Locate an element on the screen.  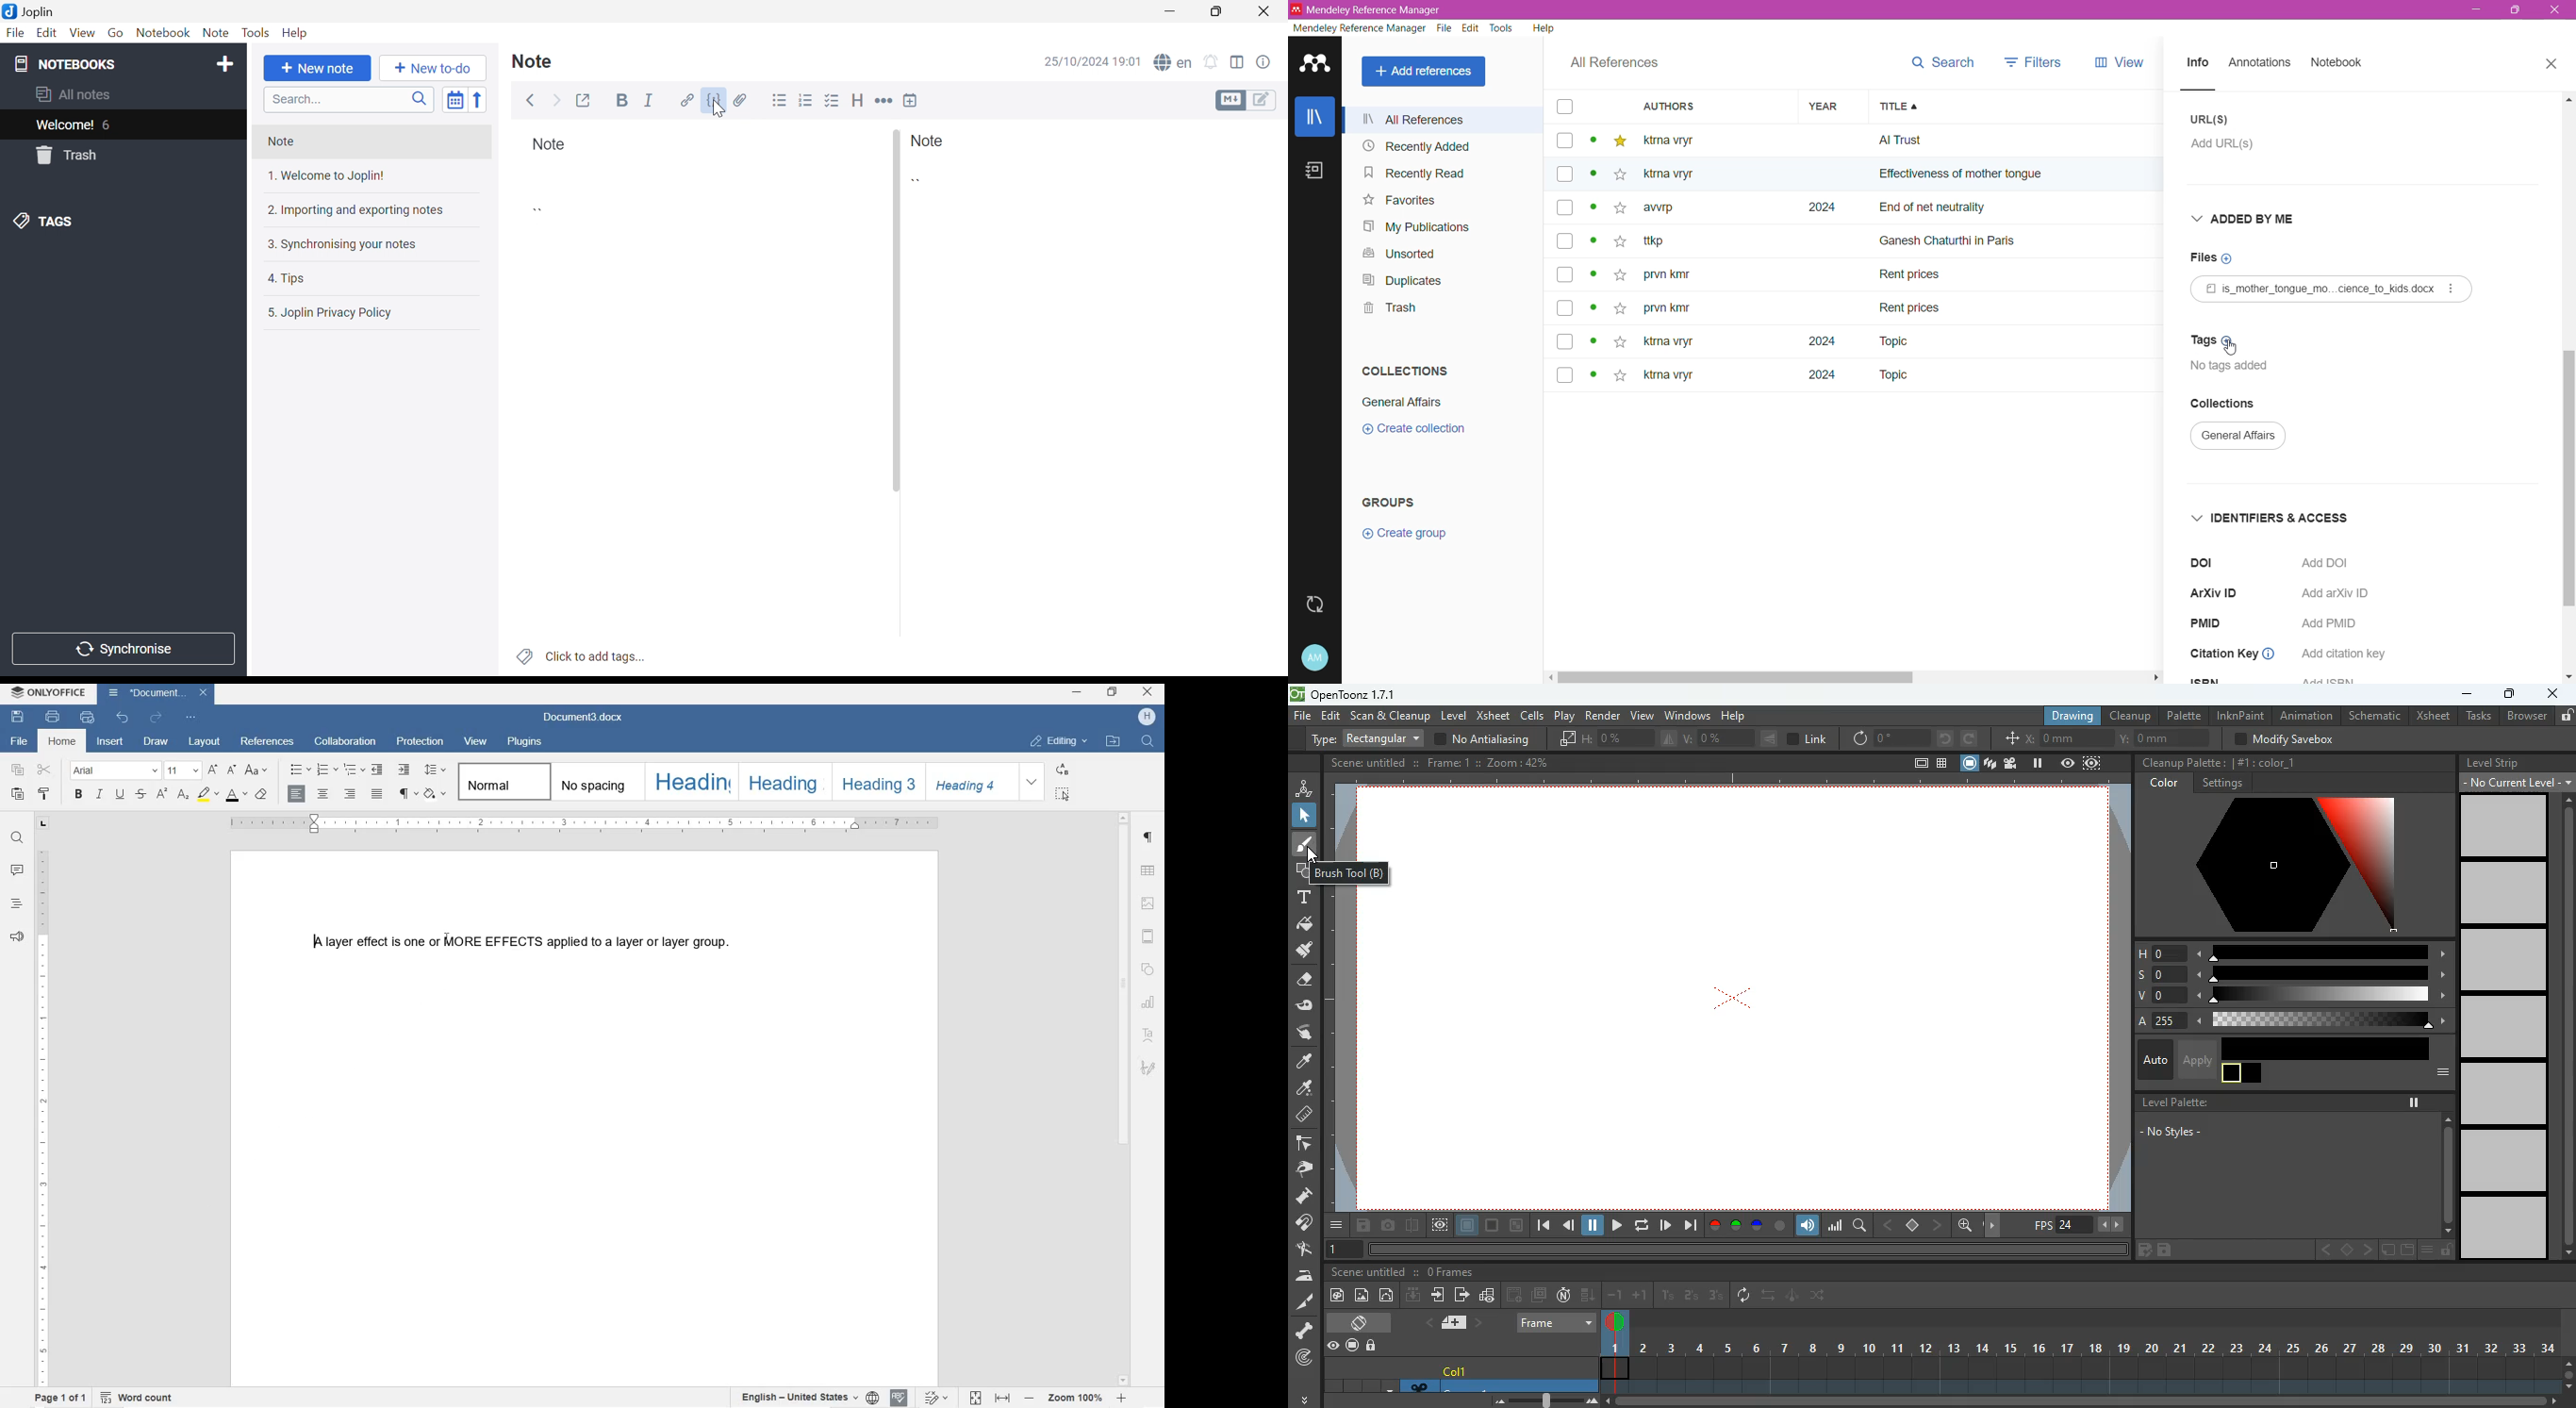
effectiveness of mother ton is located at coordinates (1944, 177).